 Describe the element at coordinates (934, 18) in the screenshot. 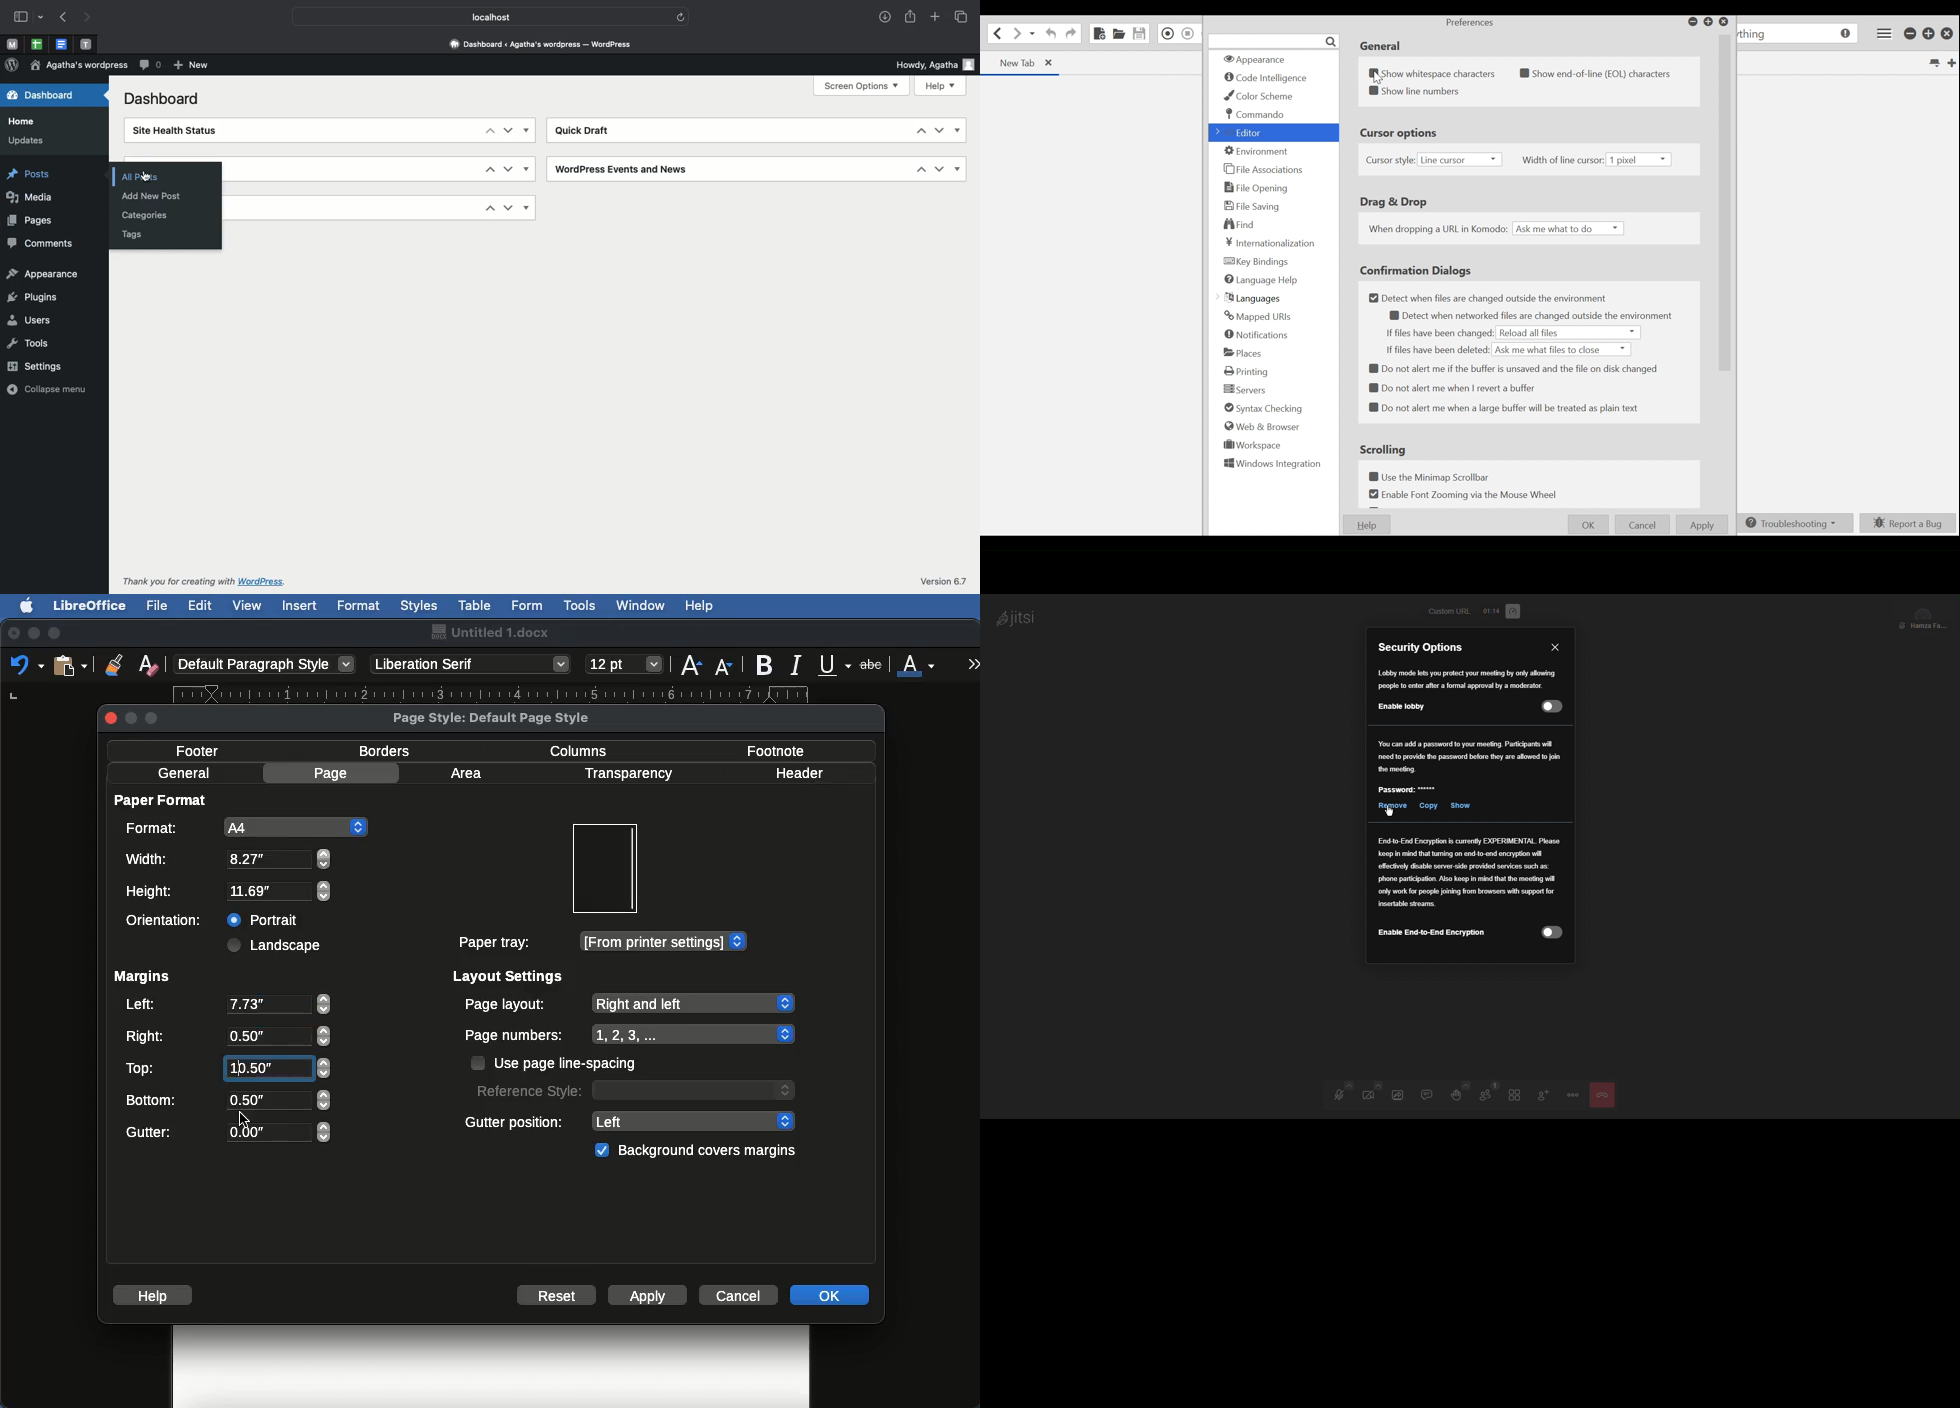

I see `Add new tab` at that location.